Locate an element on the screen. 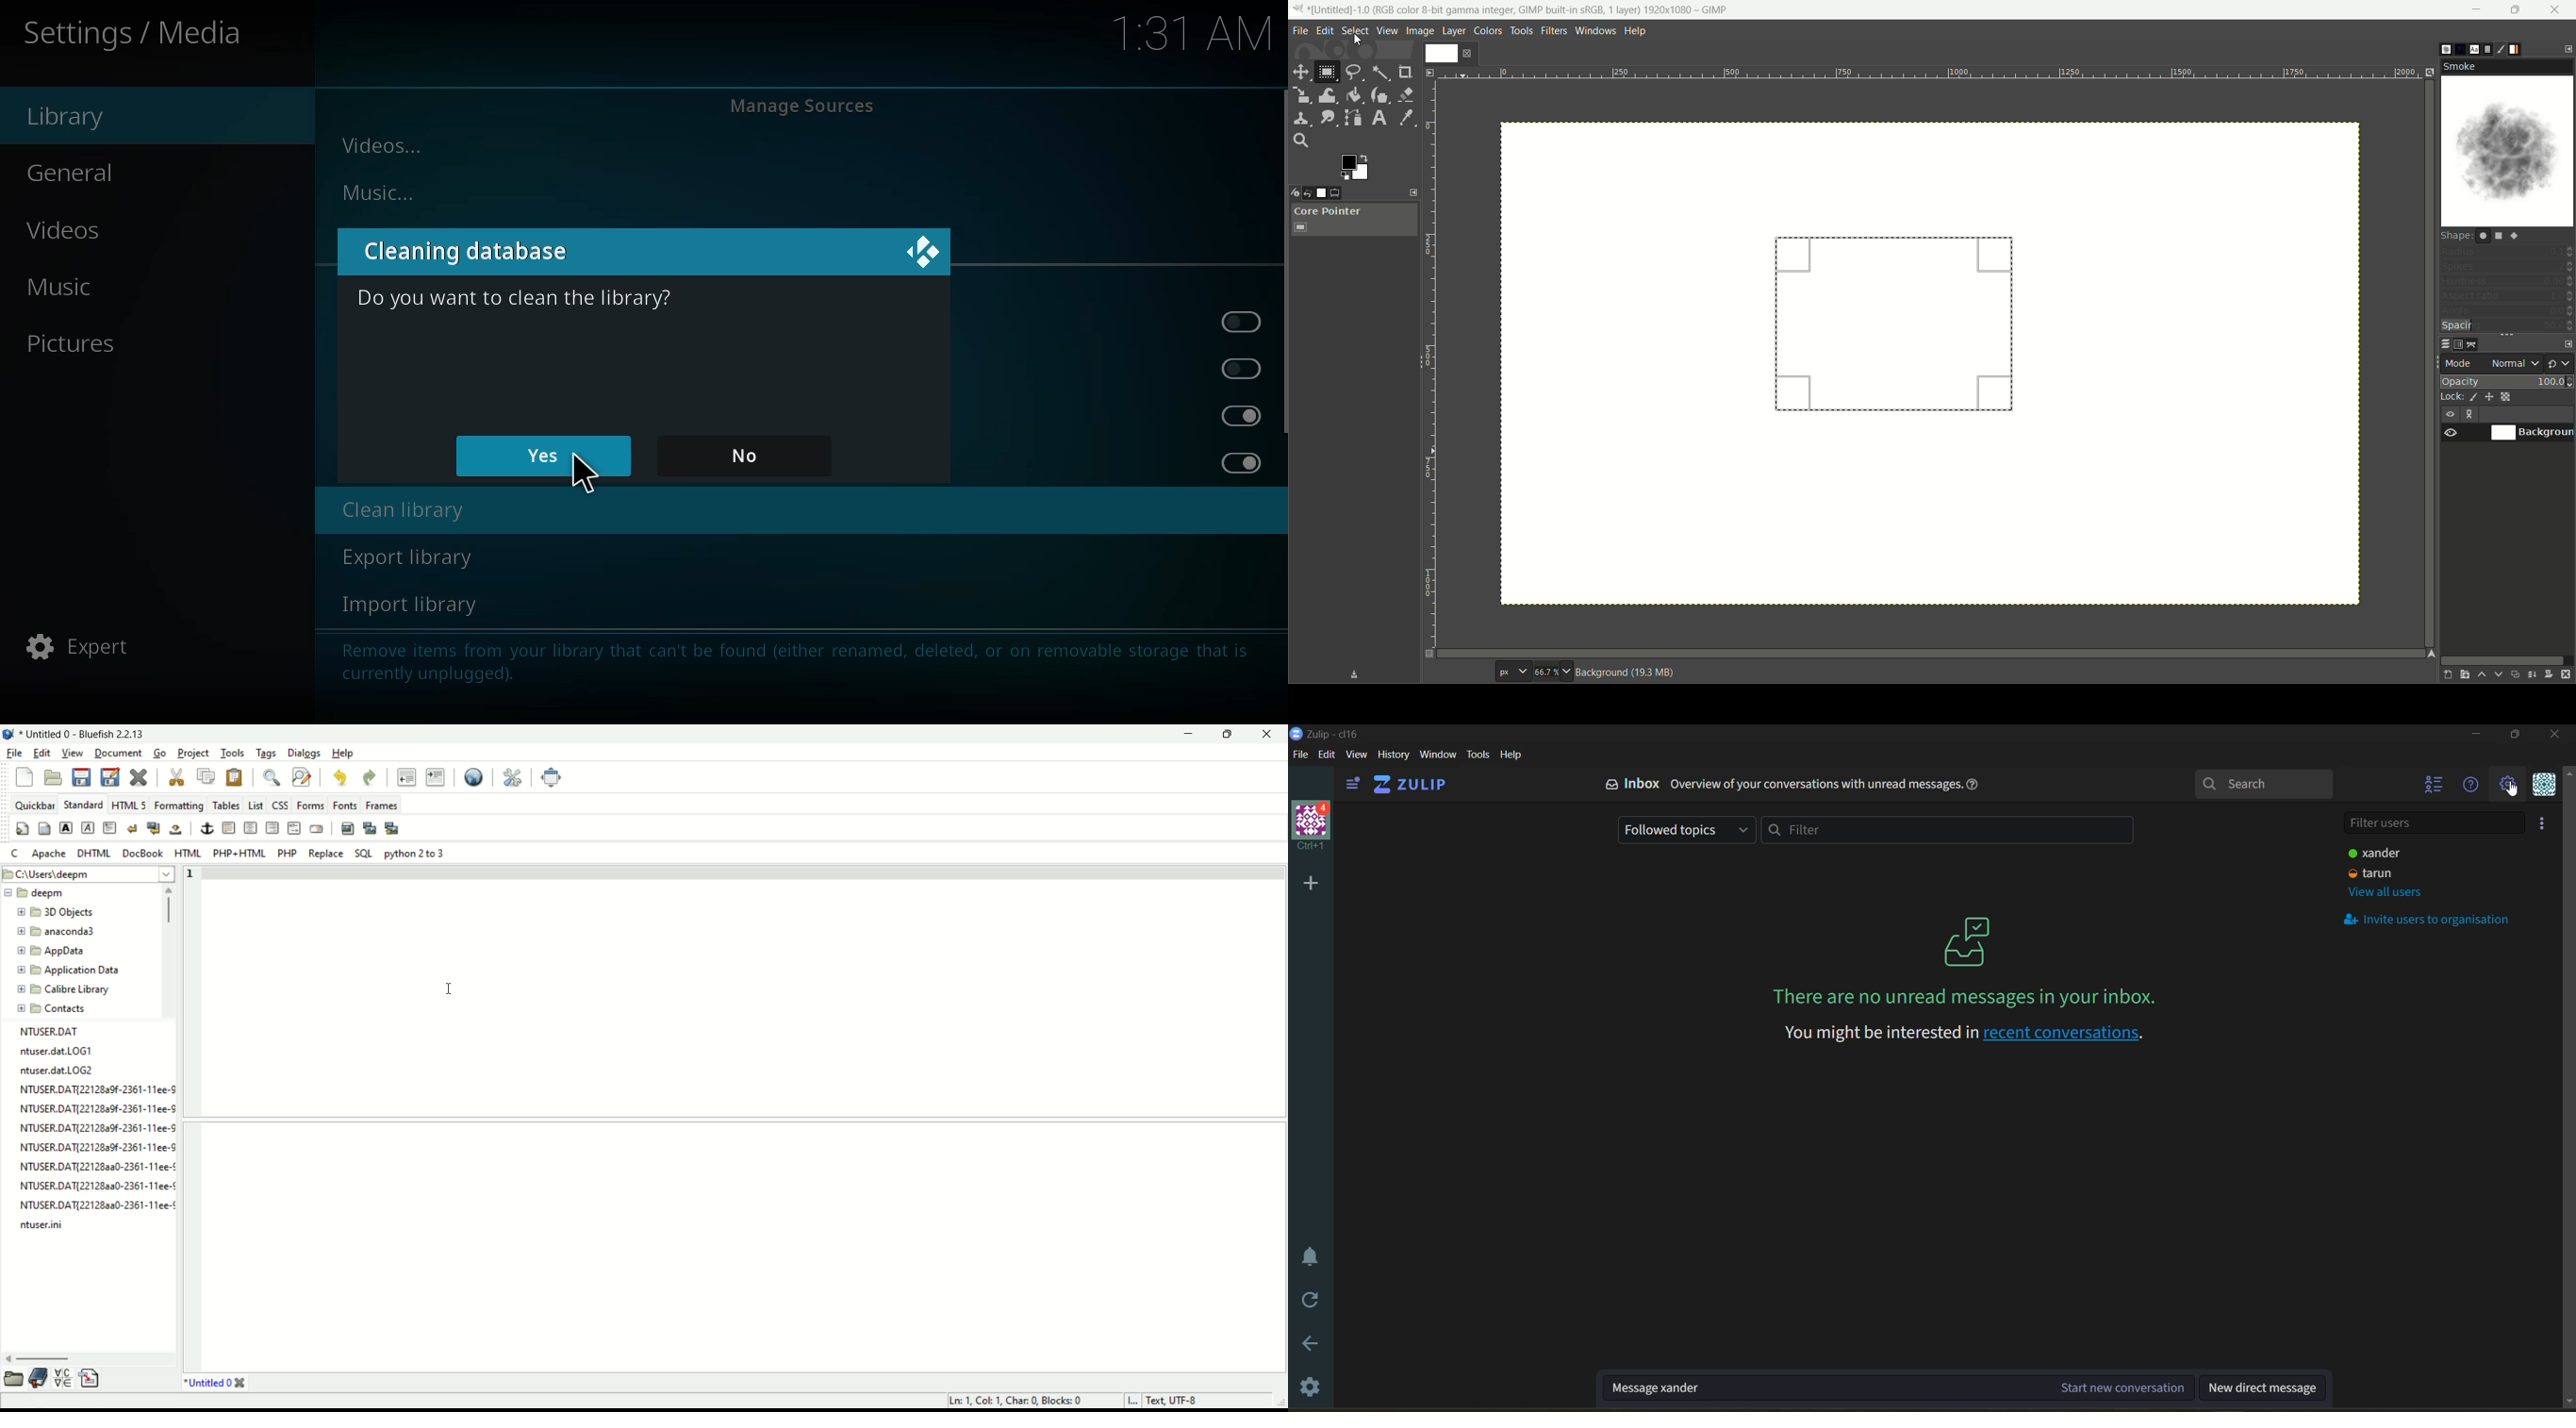 This screenshot has height=1428, width=2576. close is located at coordinates (140, 776).